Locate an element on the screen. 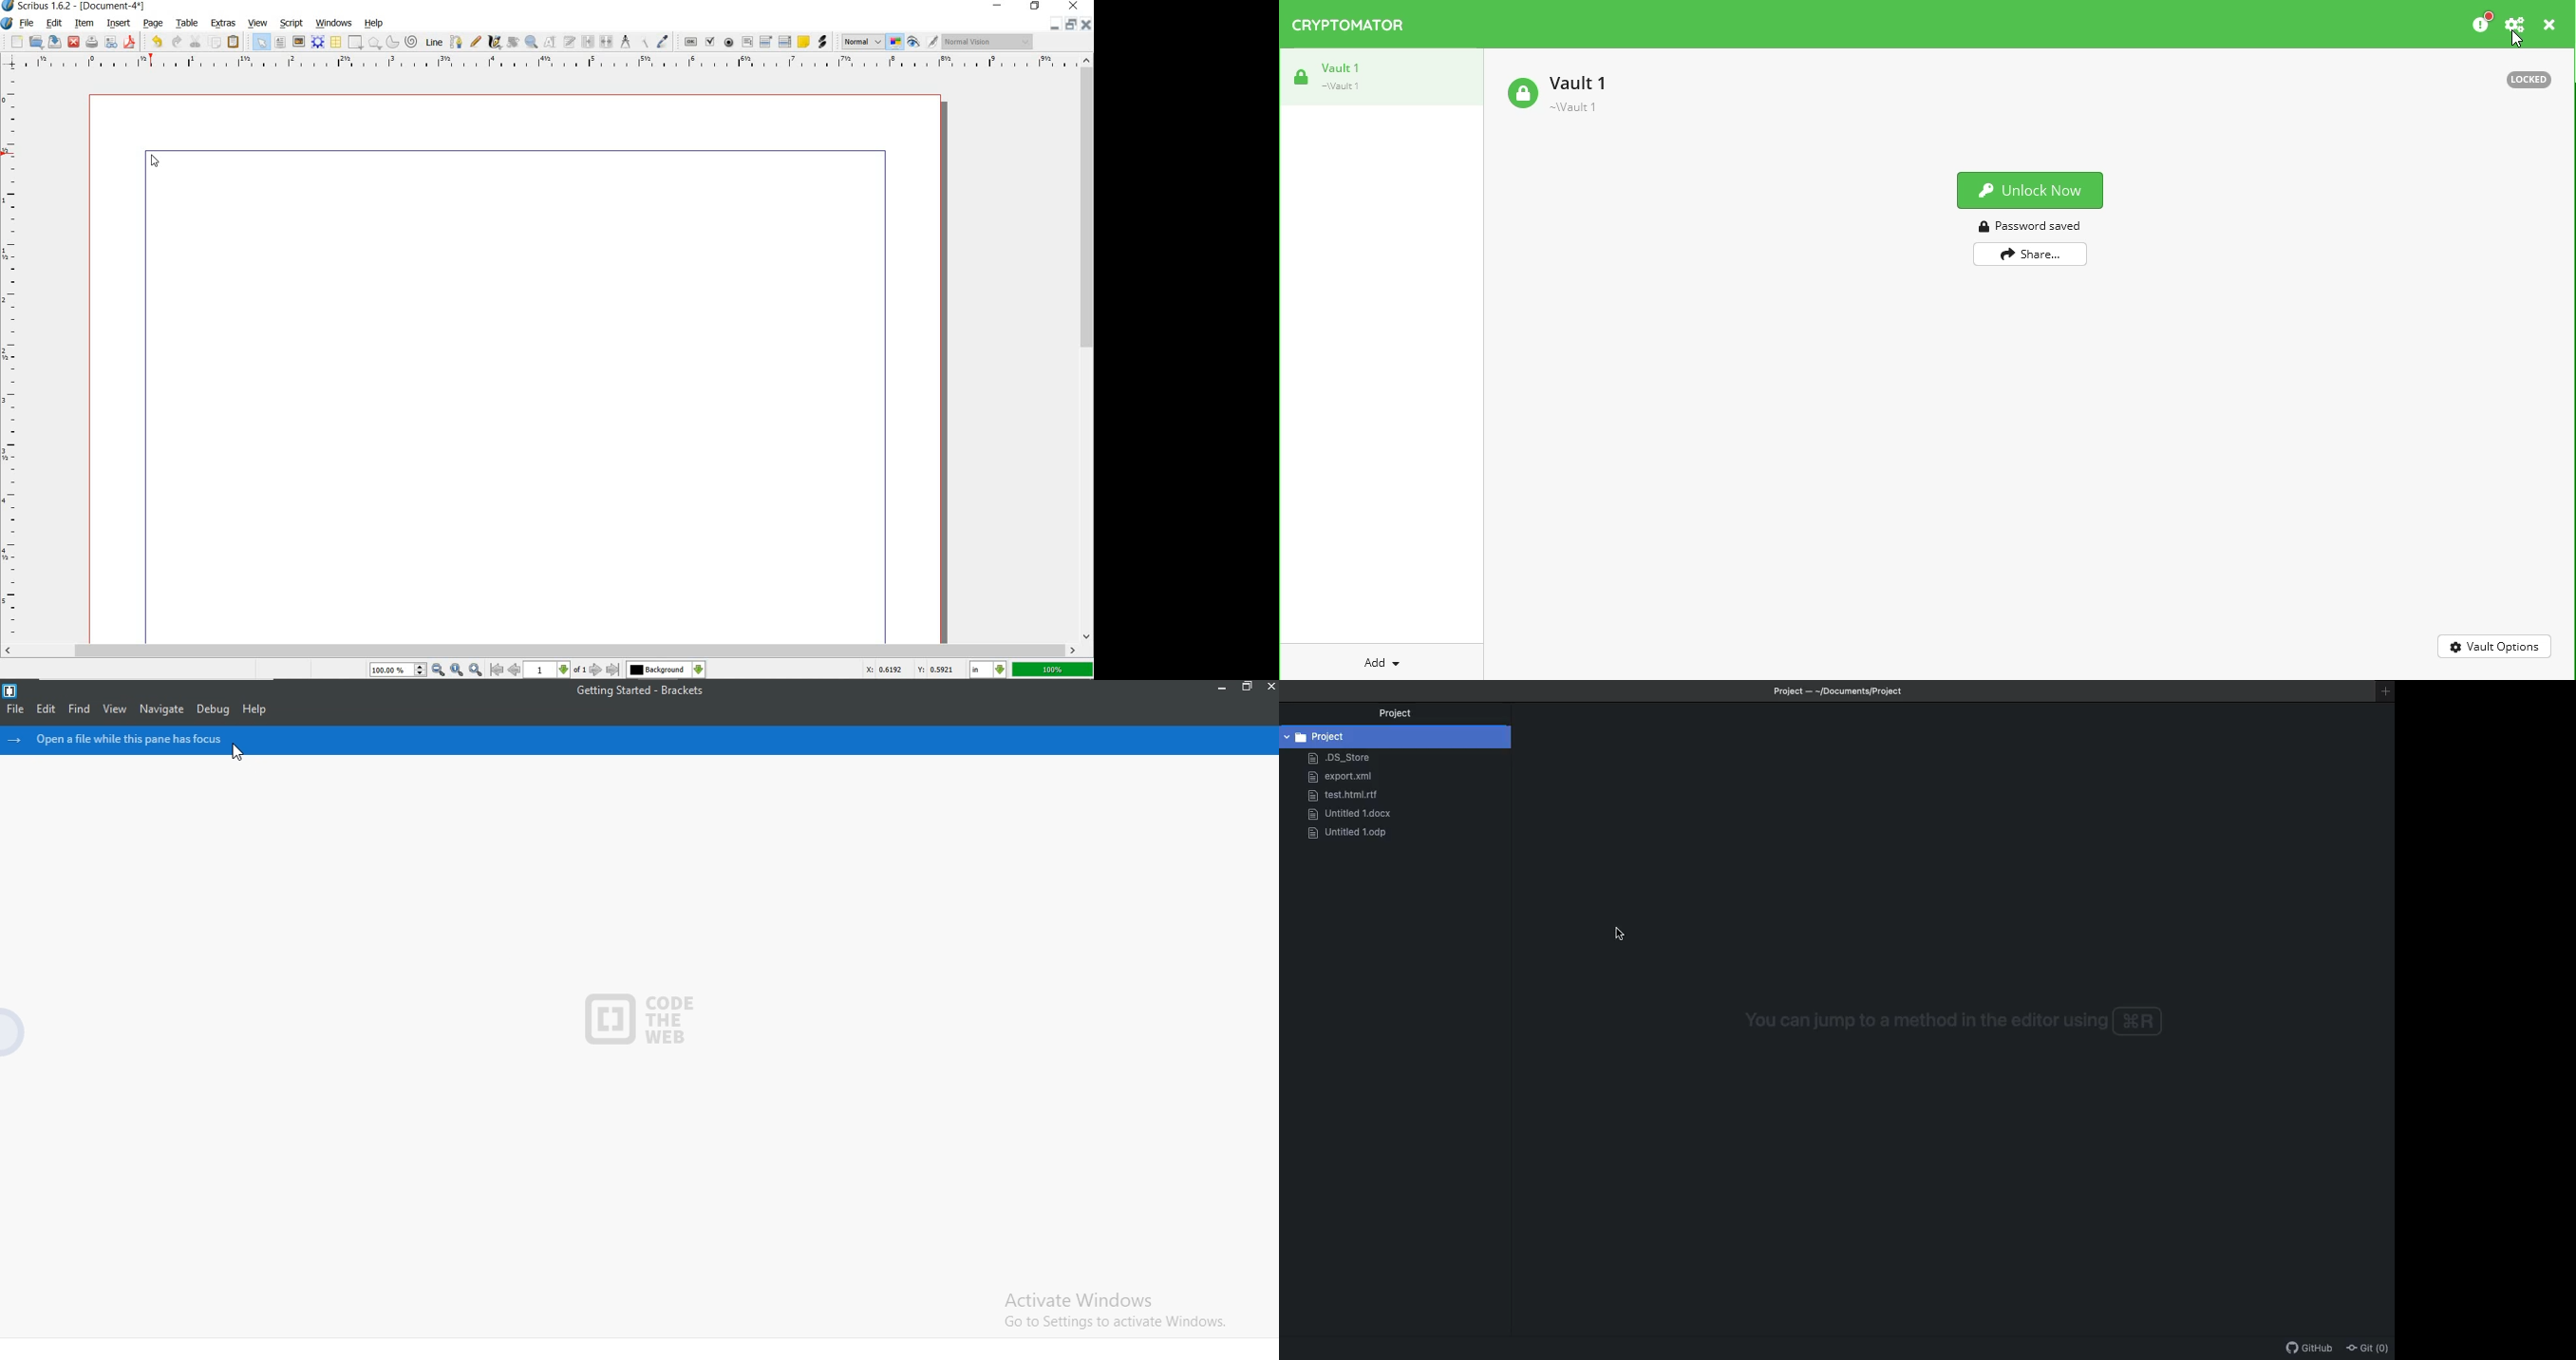 This screenshot has height=1372, width=2576. unlock now is located at coordinates (2030, 192).